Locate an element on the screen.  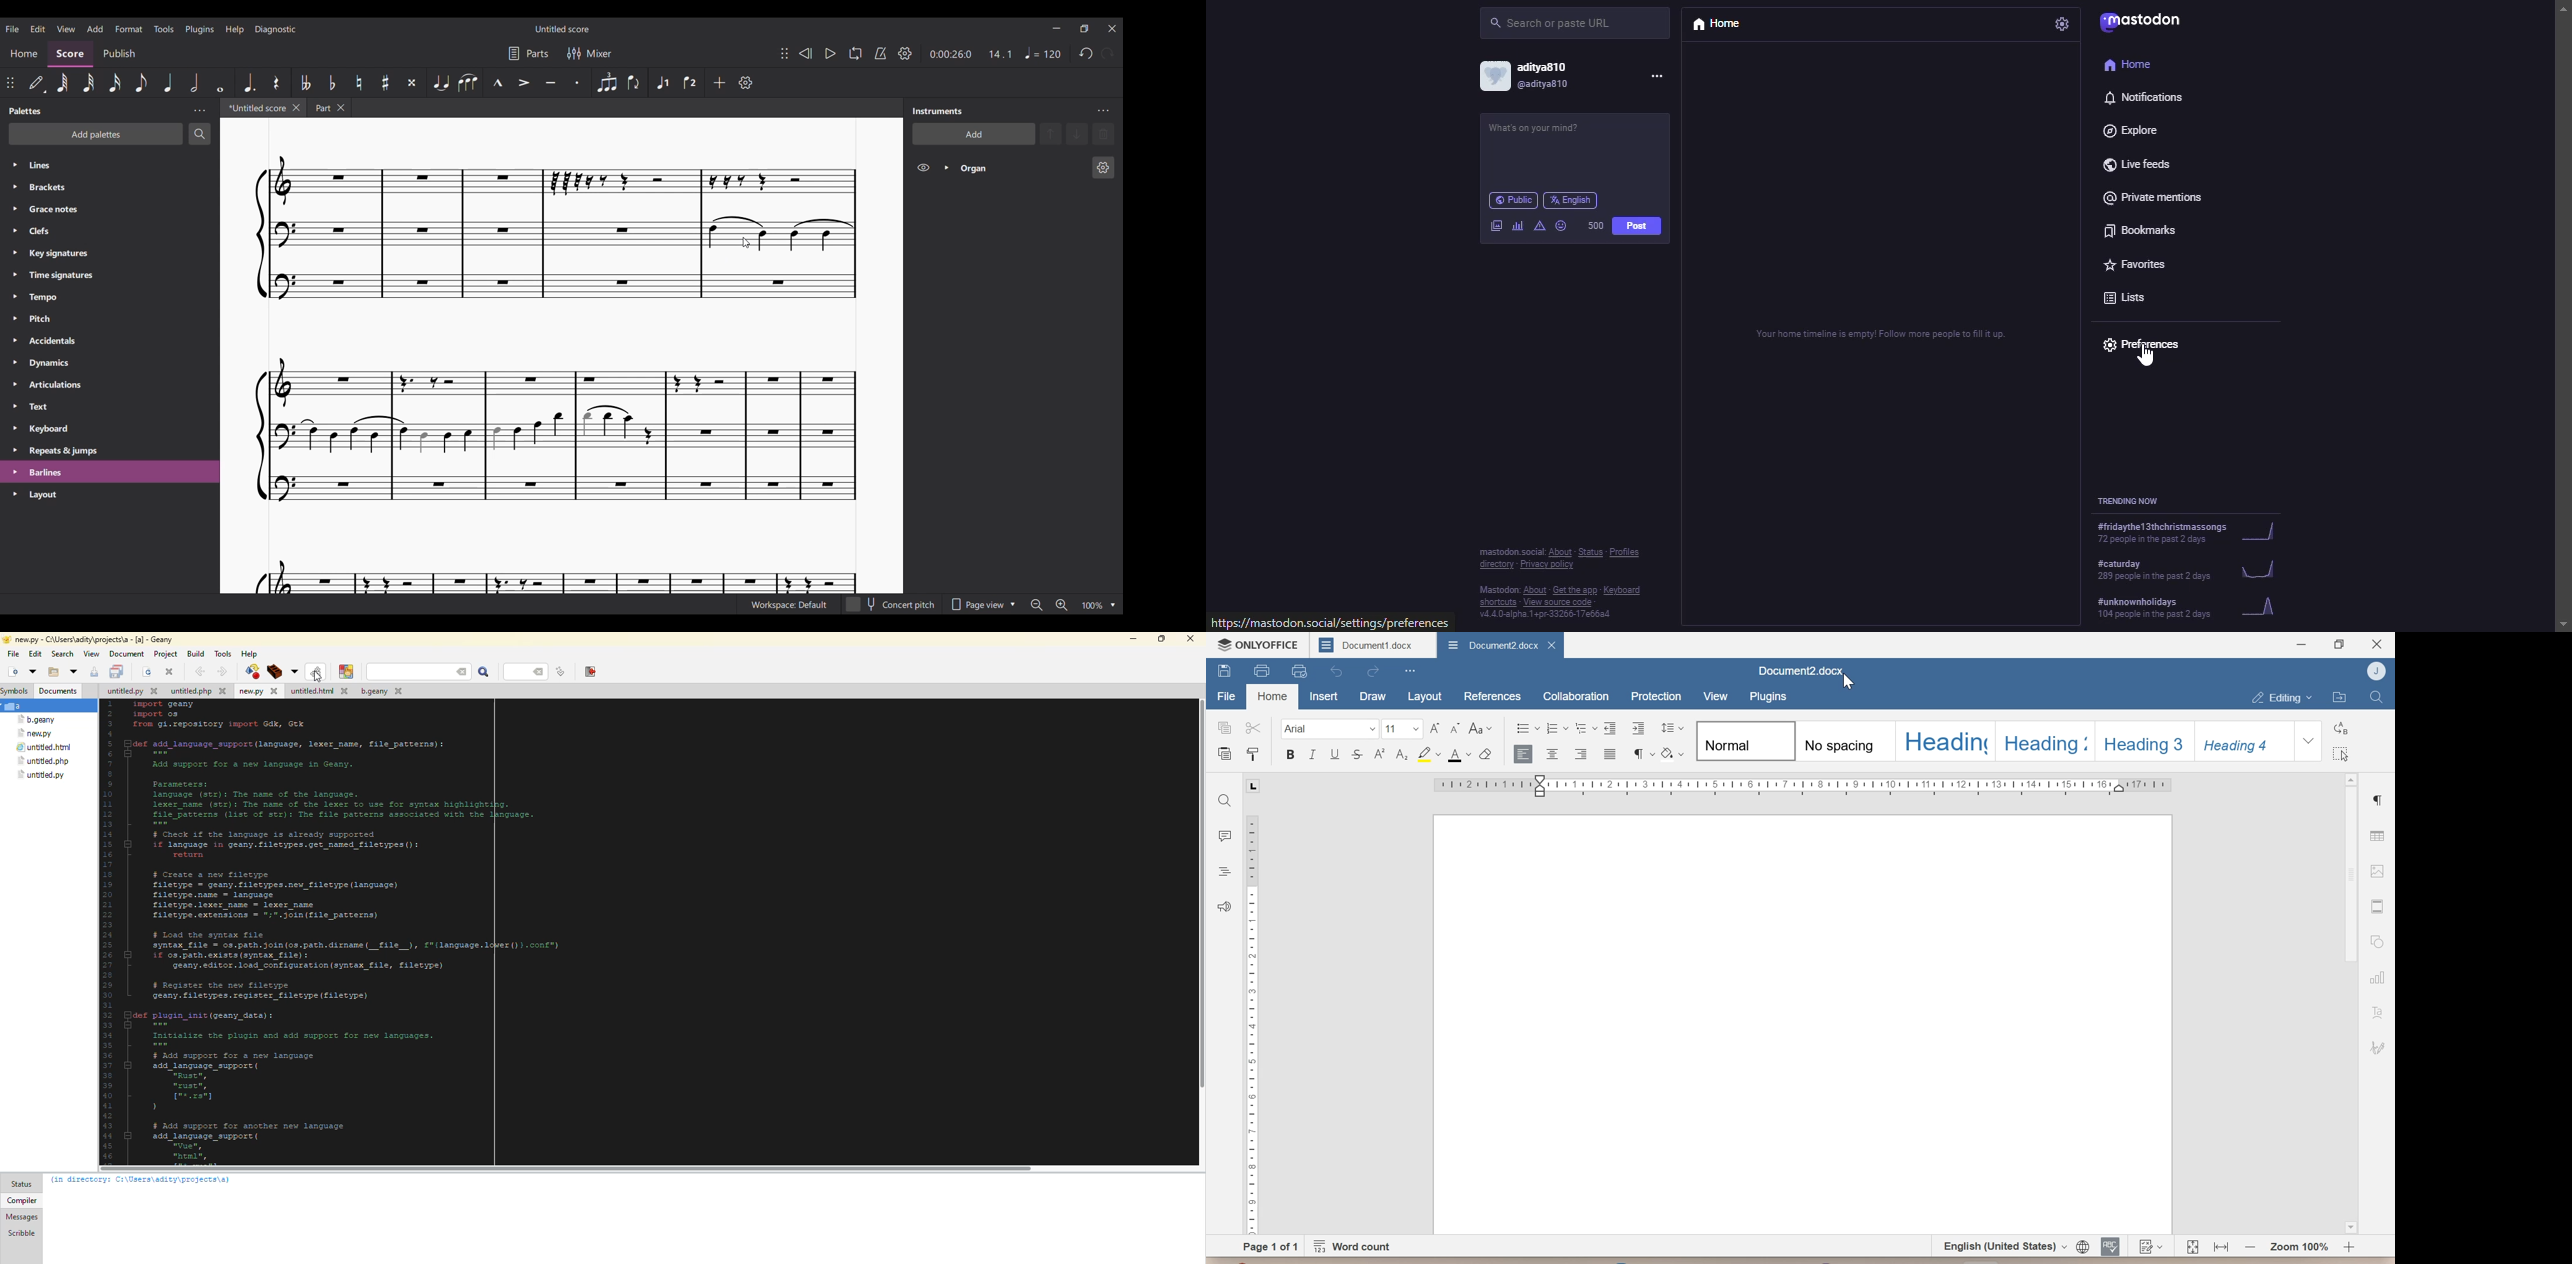
view is located at coordinates (92, 654).